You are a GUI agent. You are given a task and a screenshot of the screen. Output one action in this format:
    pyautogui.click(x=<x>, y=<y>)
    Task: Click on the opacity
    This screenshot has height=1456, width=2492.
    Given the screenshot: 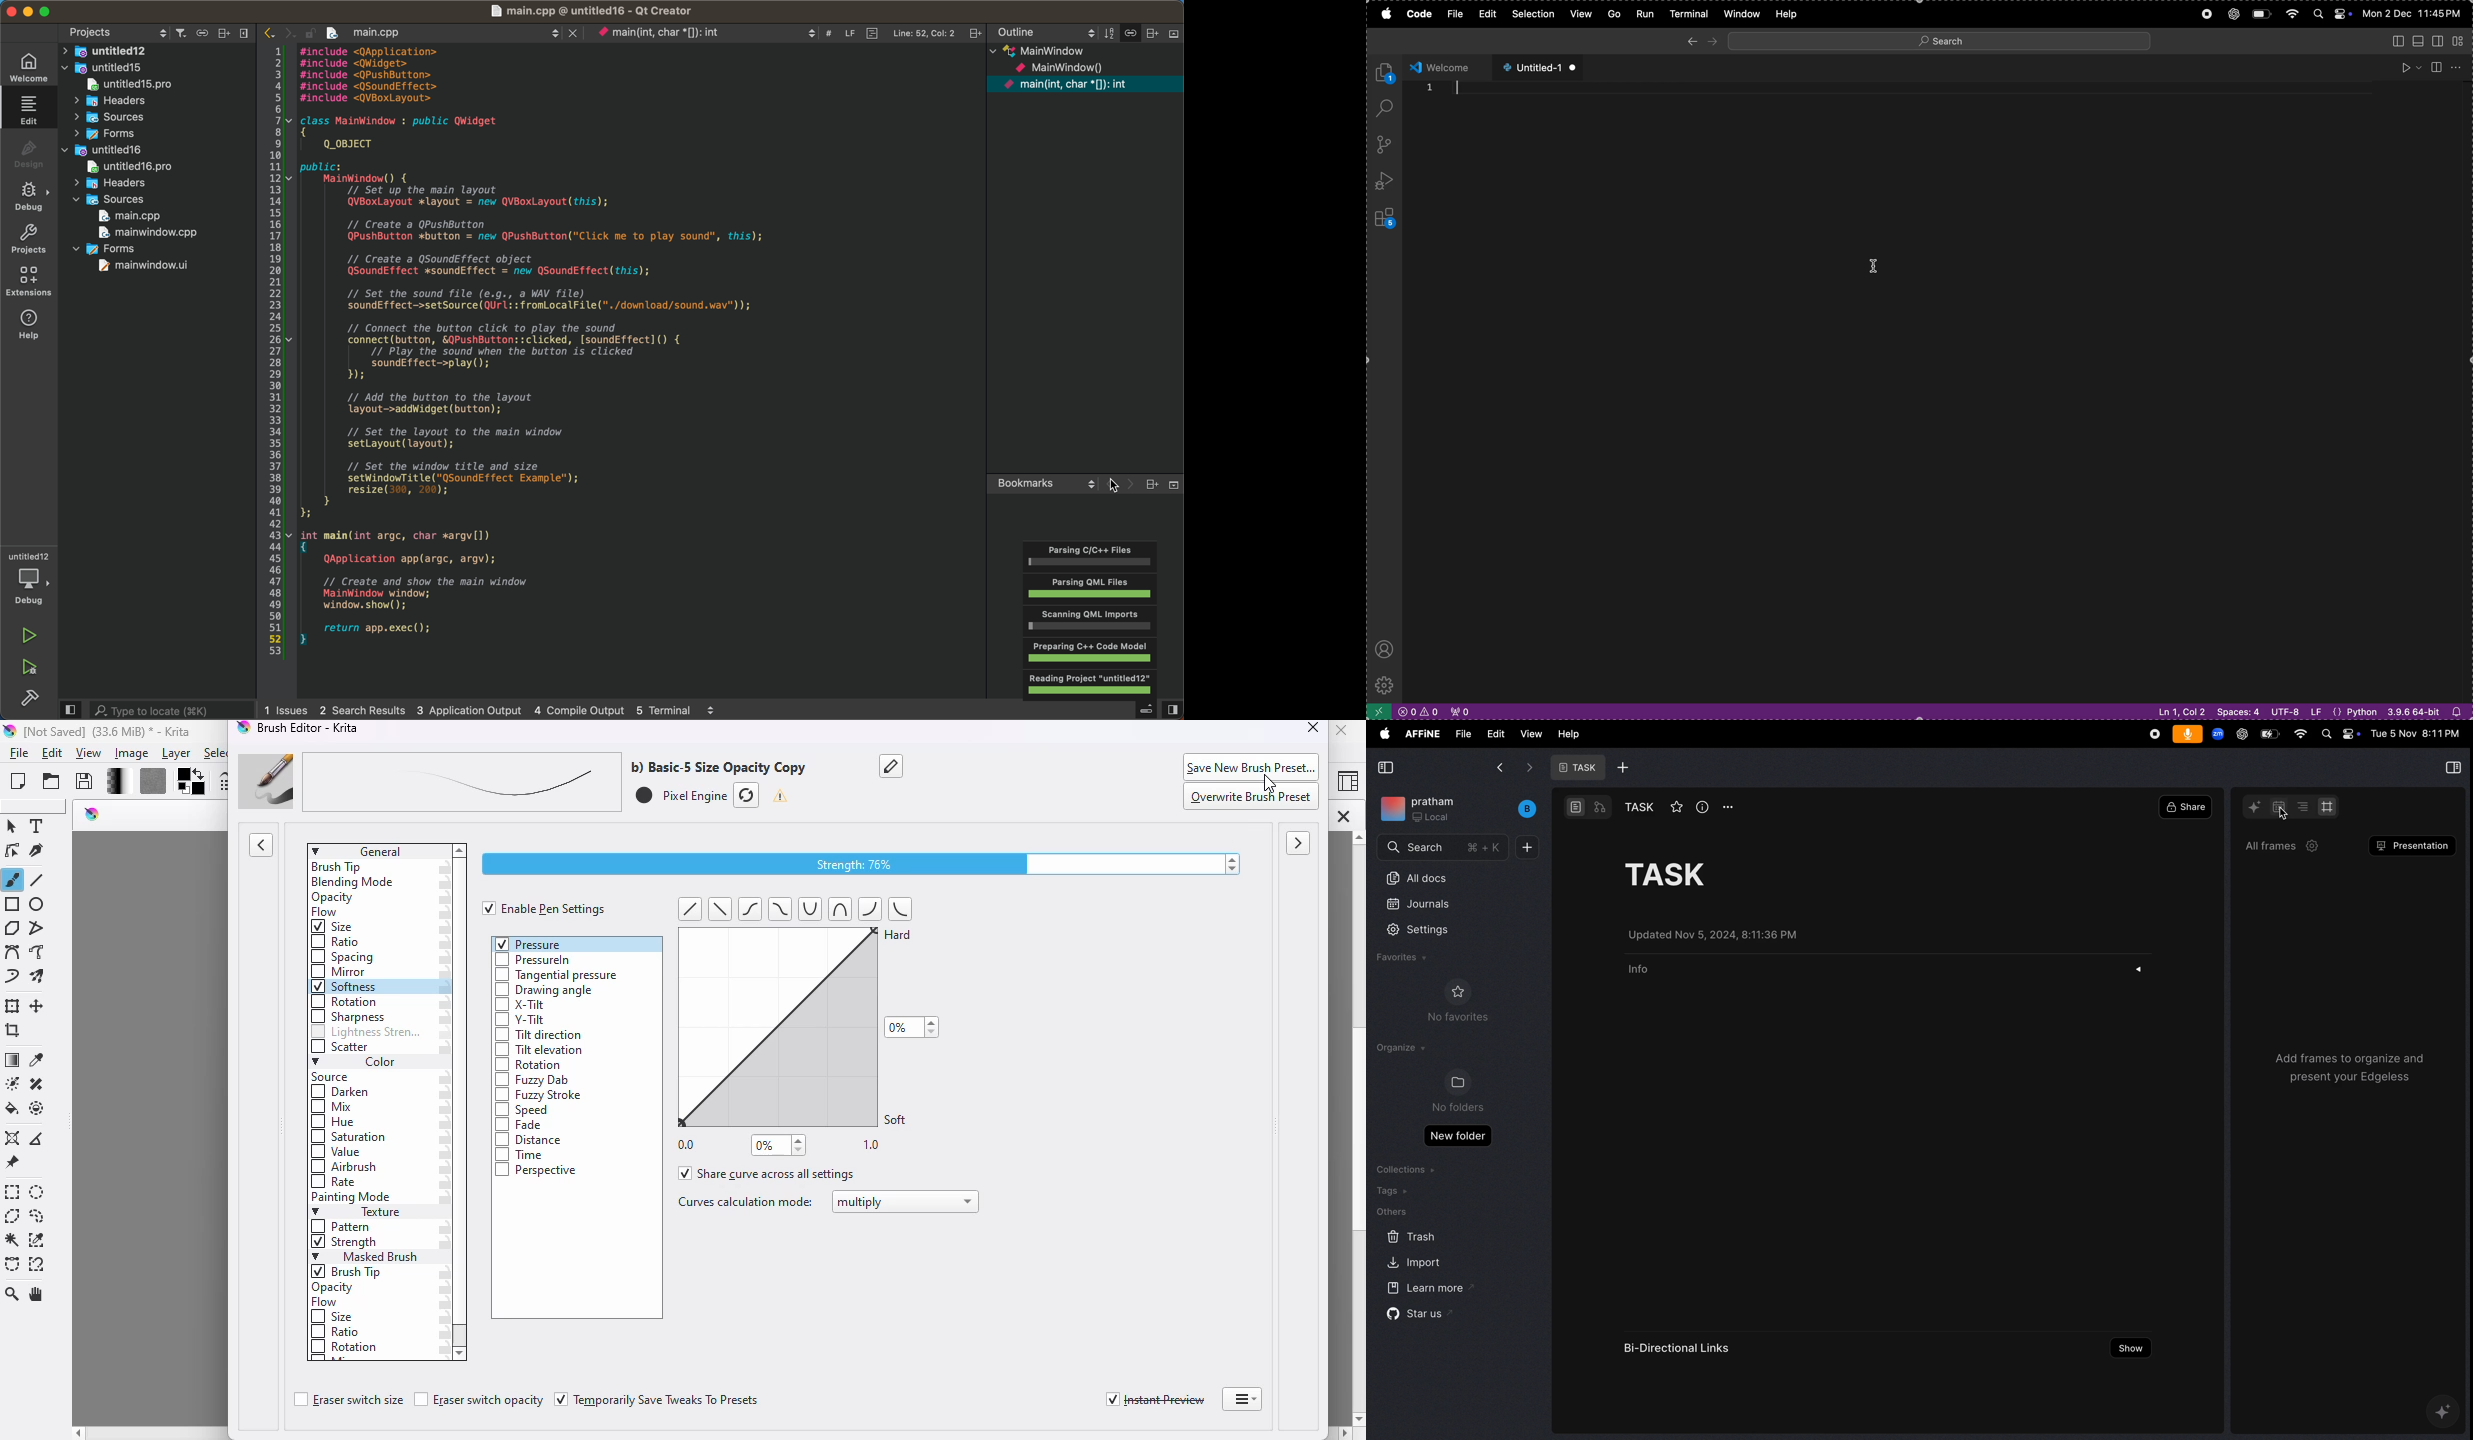 What is the action you would take?
    pyautogui.click(x=336, y=1288)
    